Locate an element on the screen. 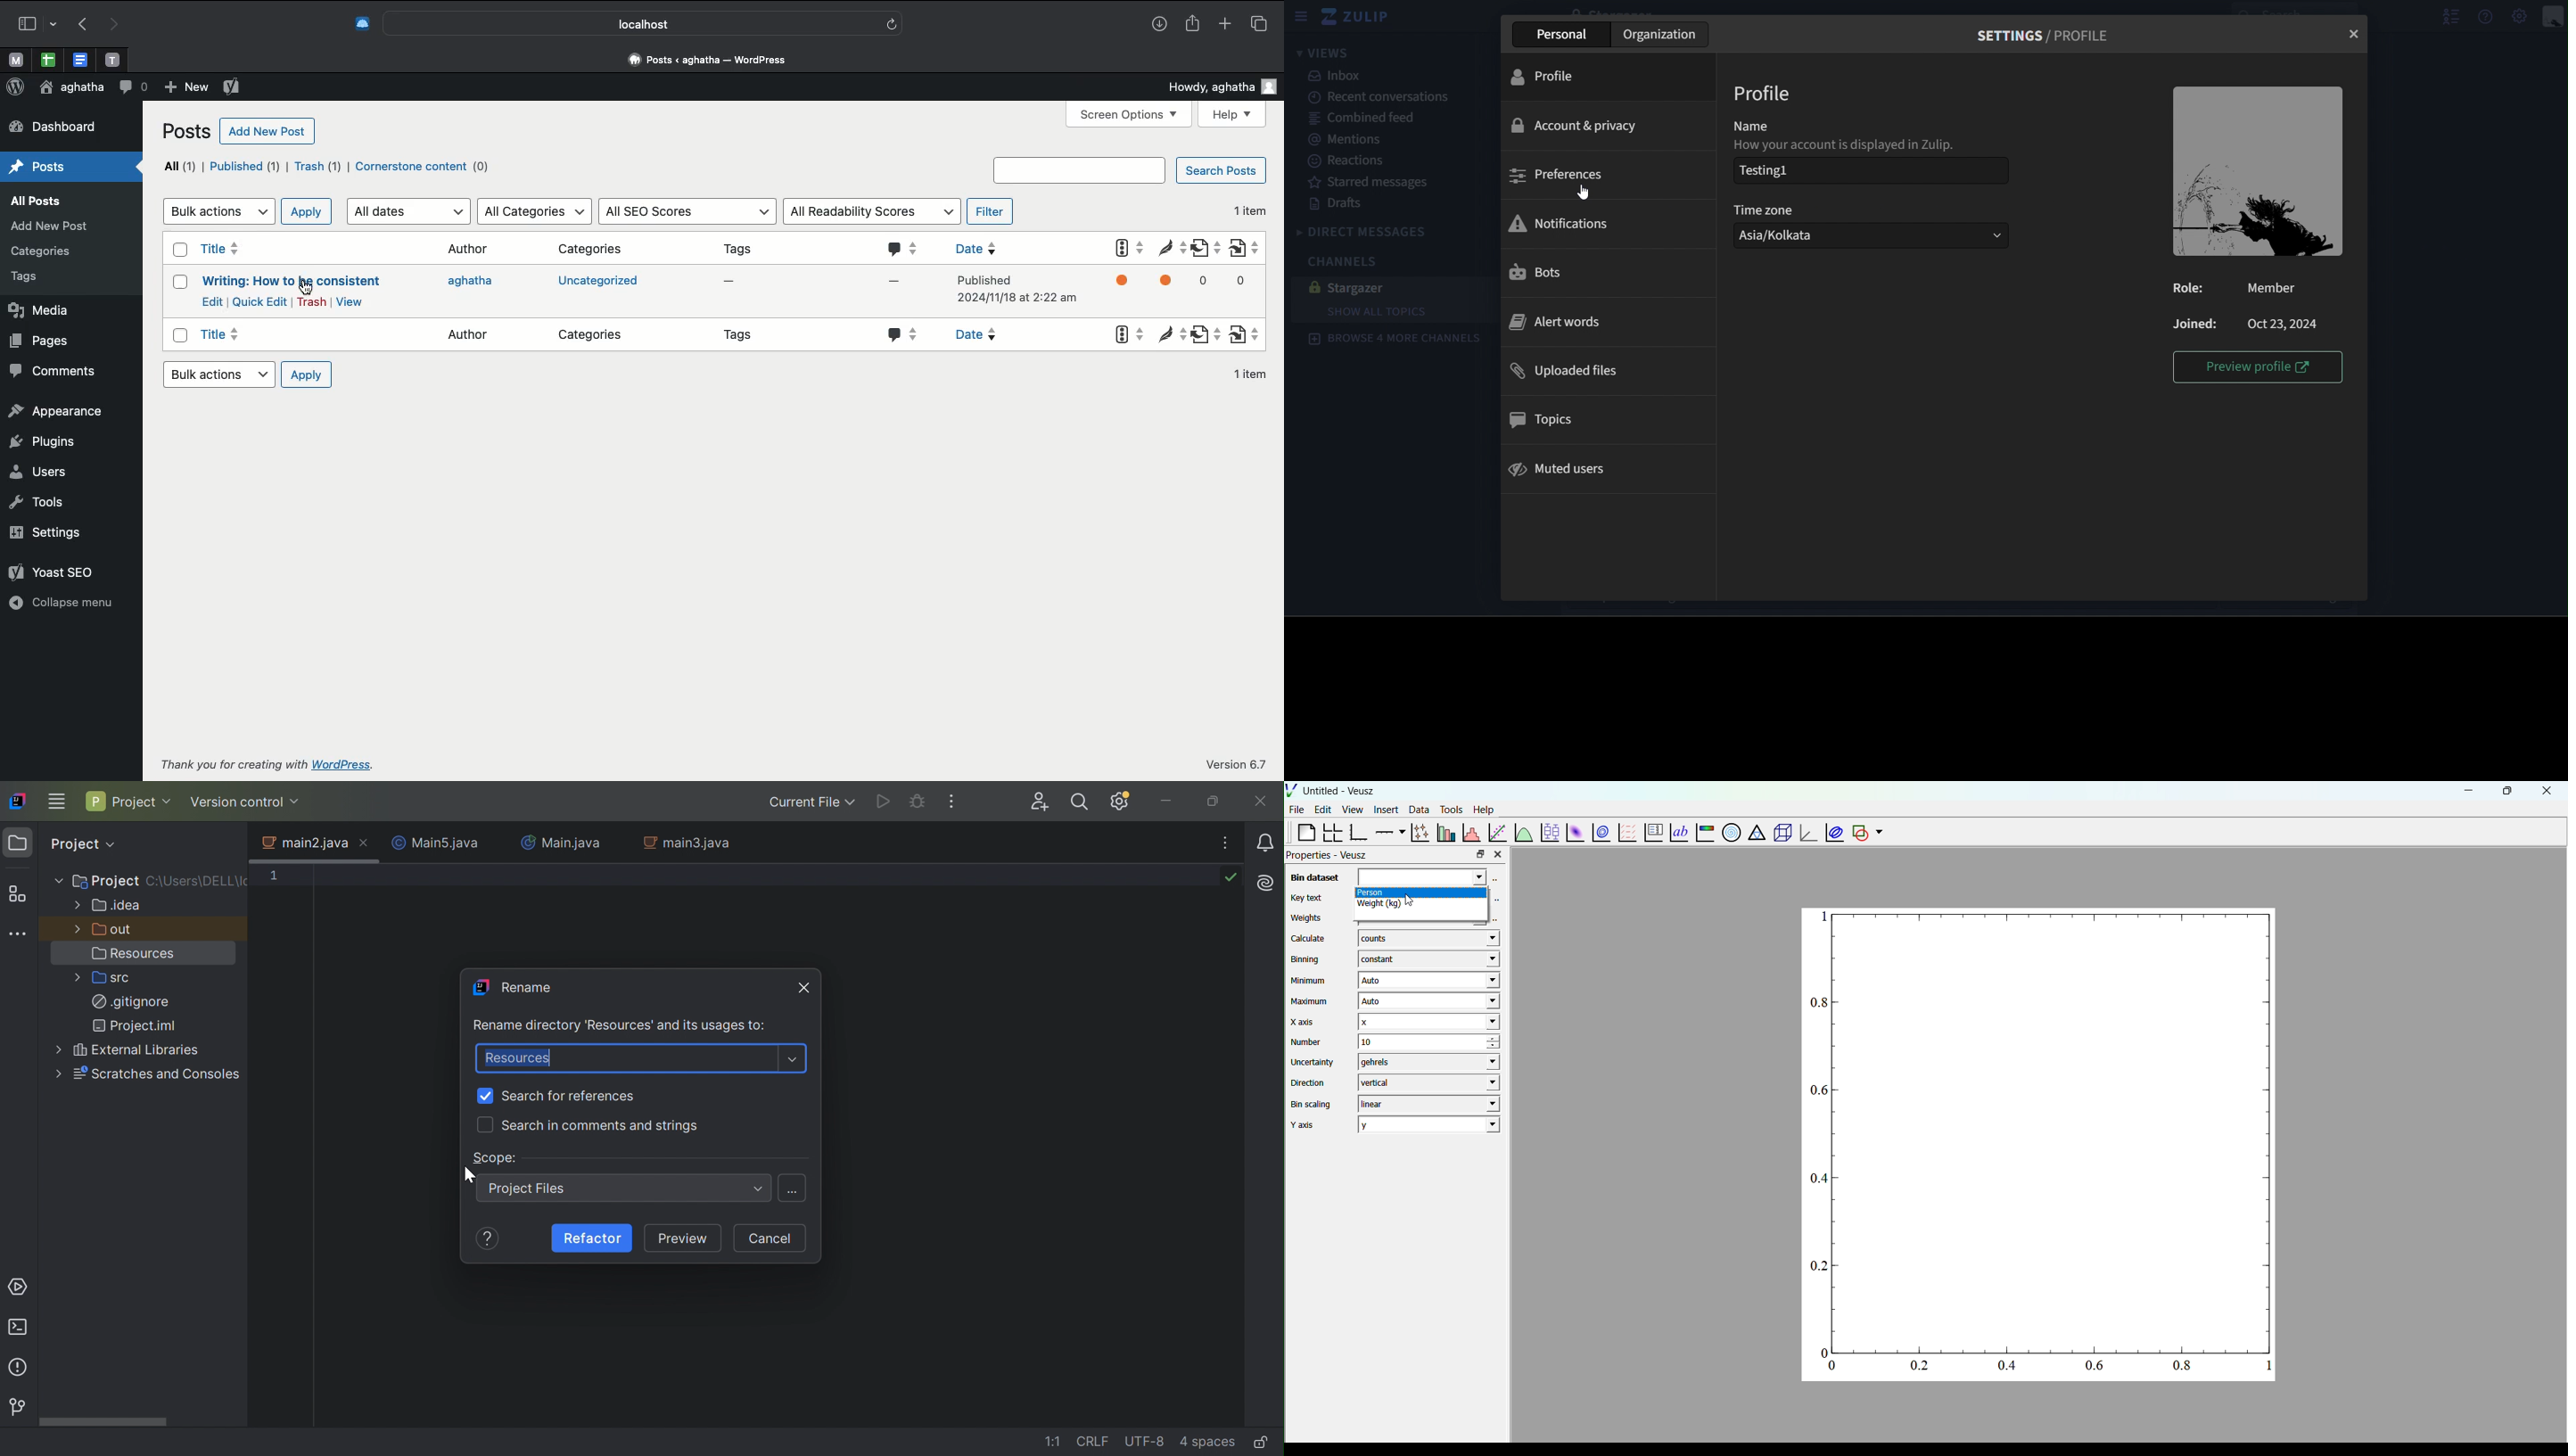  Auto  is located at coordinates (1426, 1002).